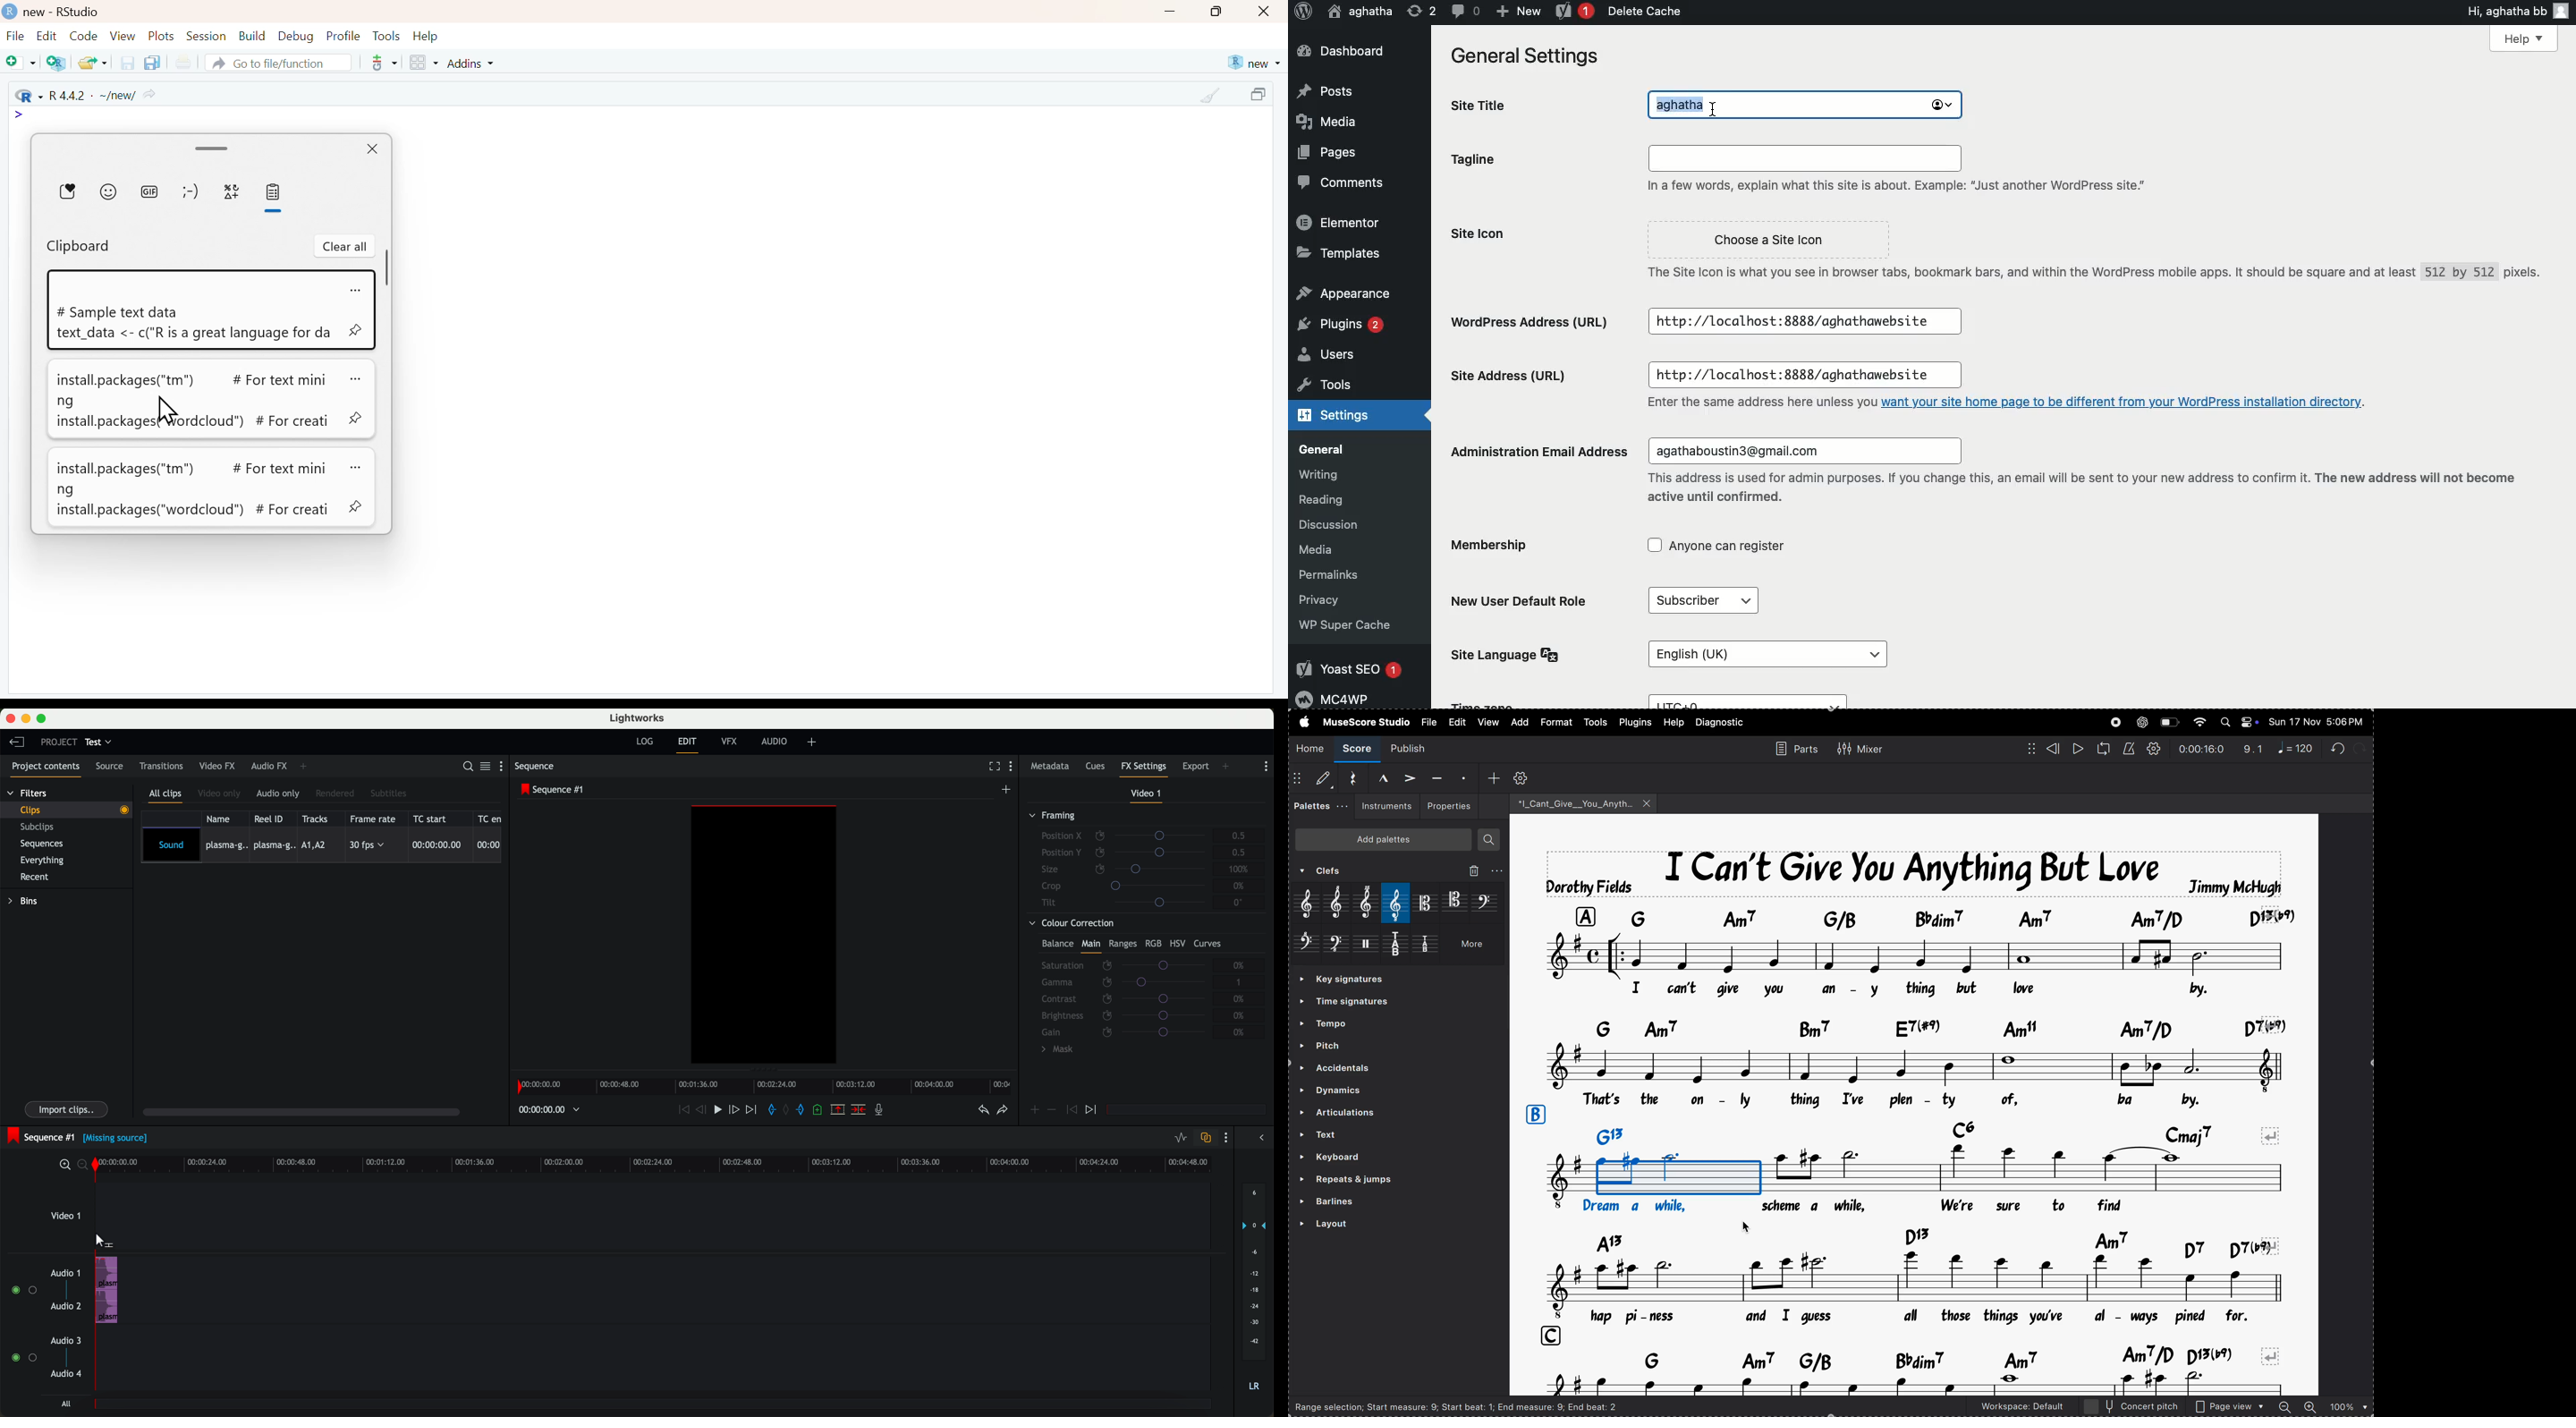 The width and height of the screenshot is (2576, 1428). Describe the element at coordinates (84, 36) in the screenshot. I see `Code` at that location.